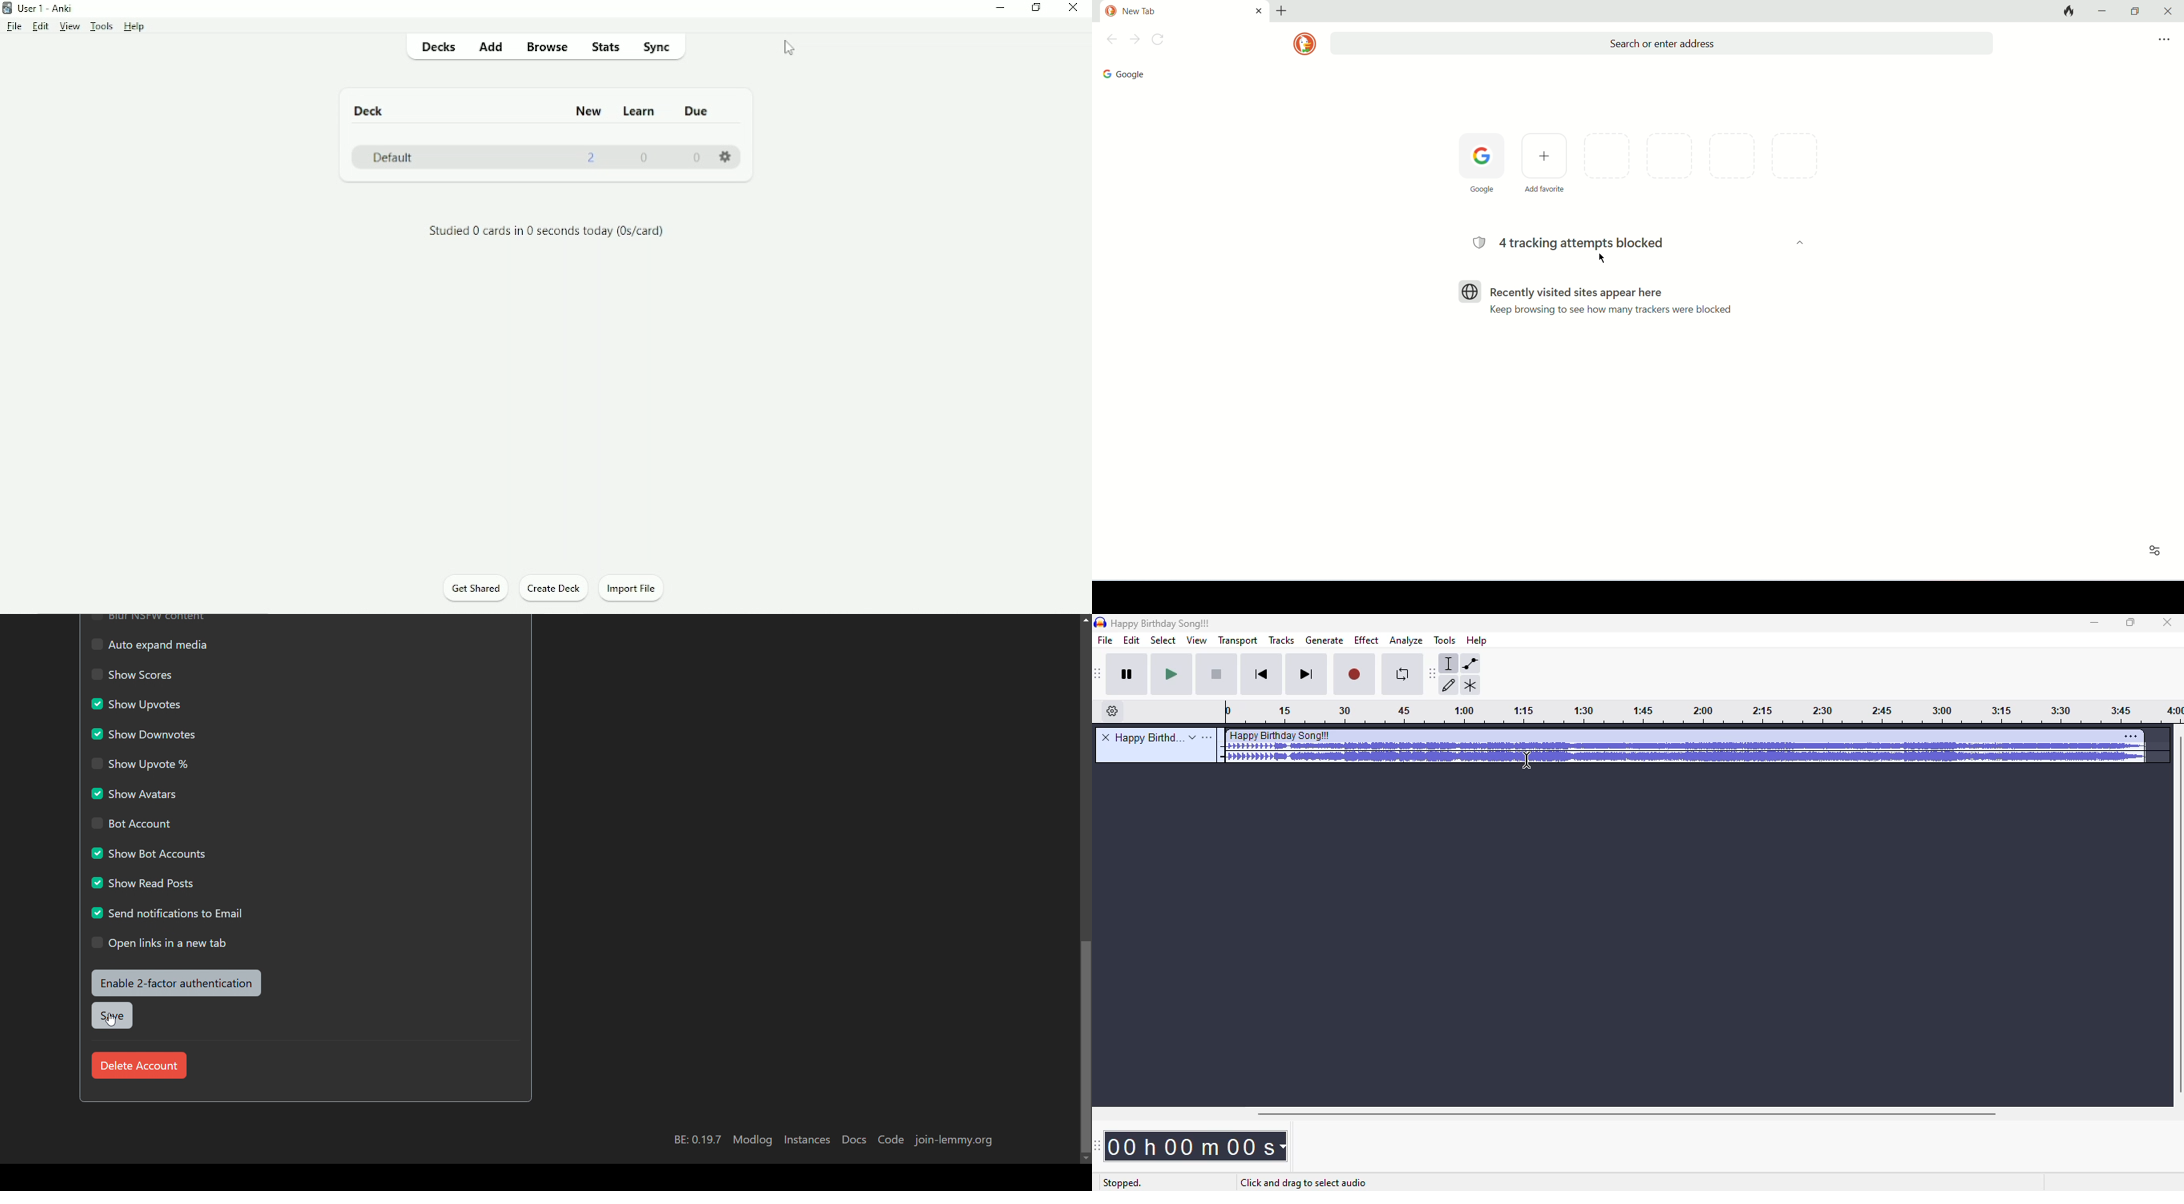  I want to click on stopped., so click(1122, 1184).